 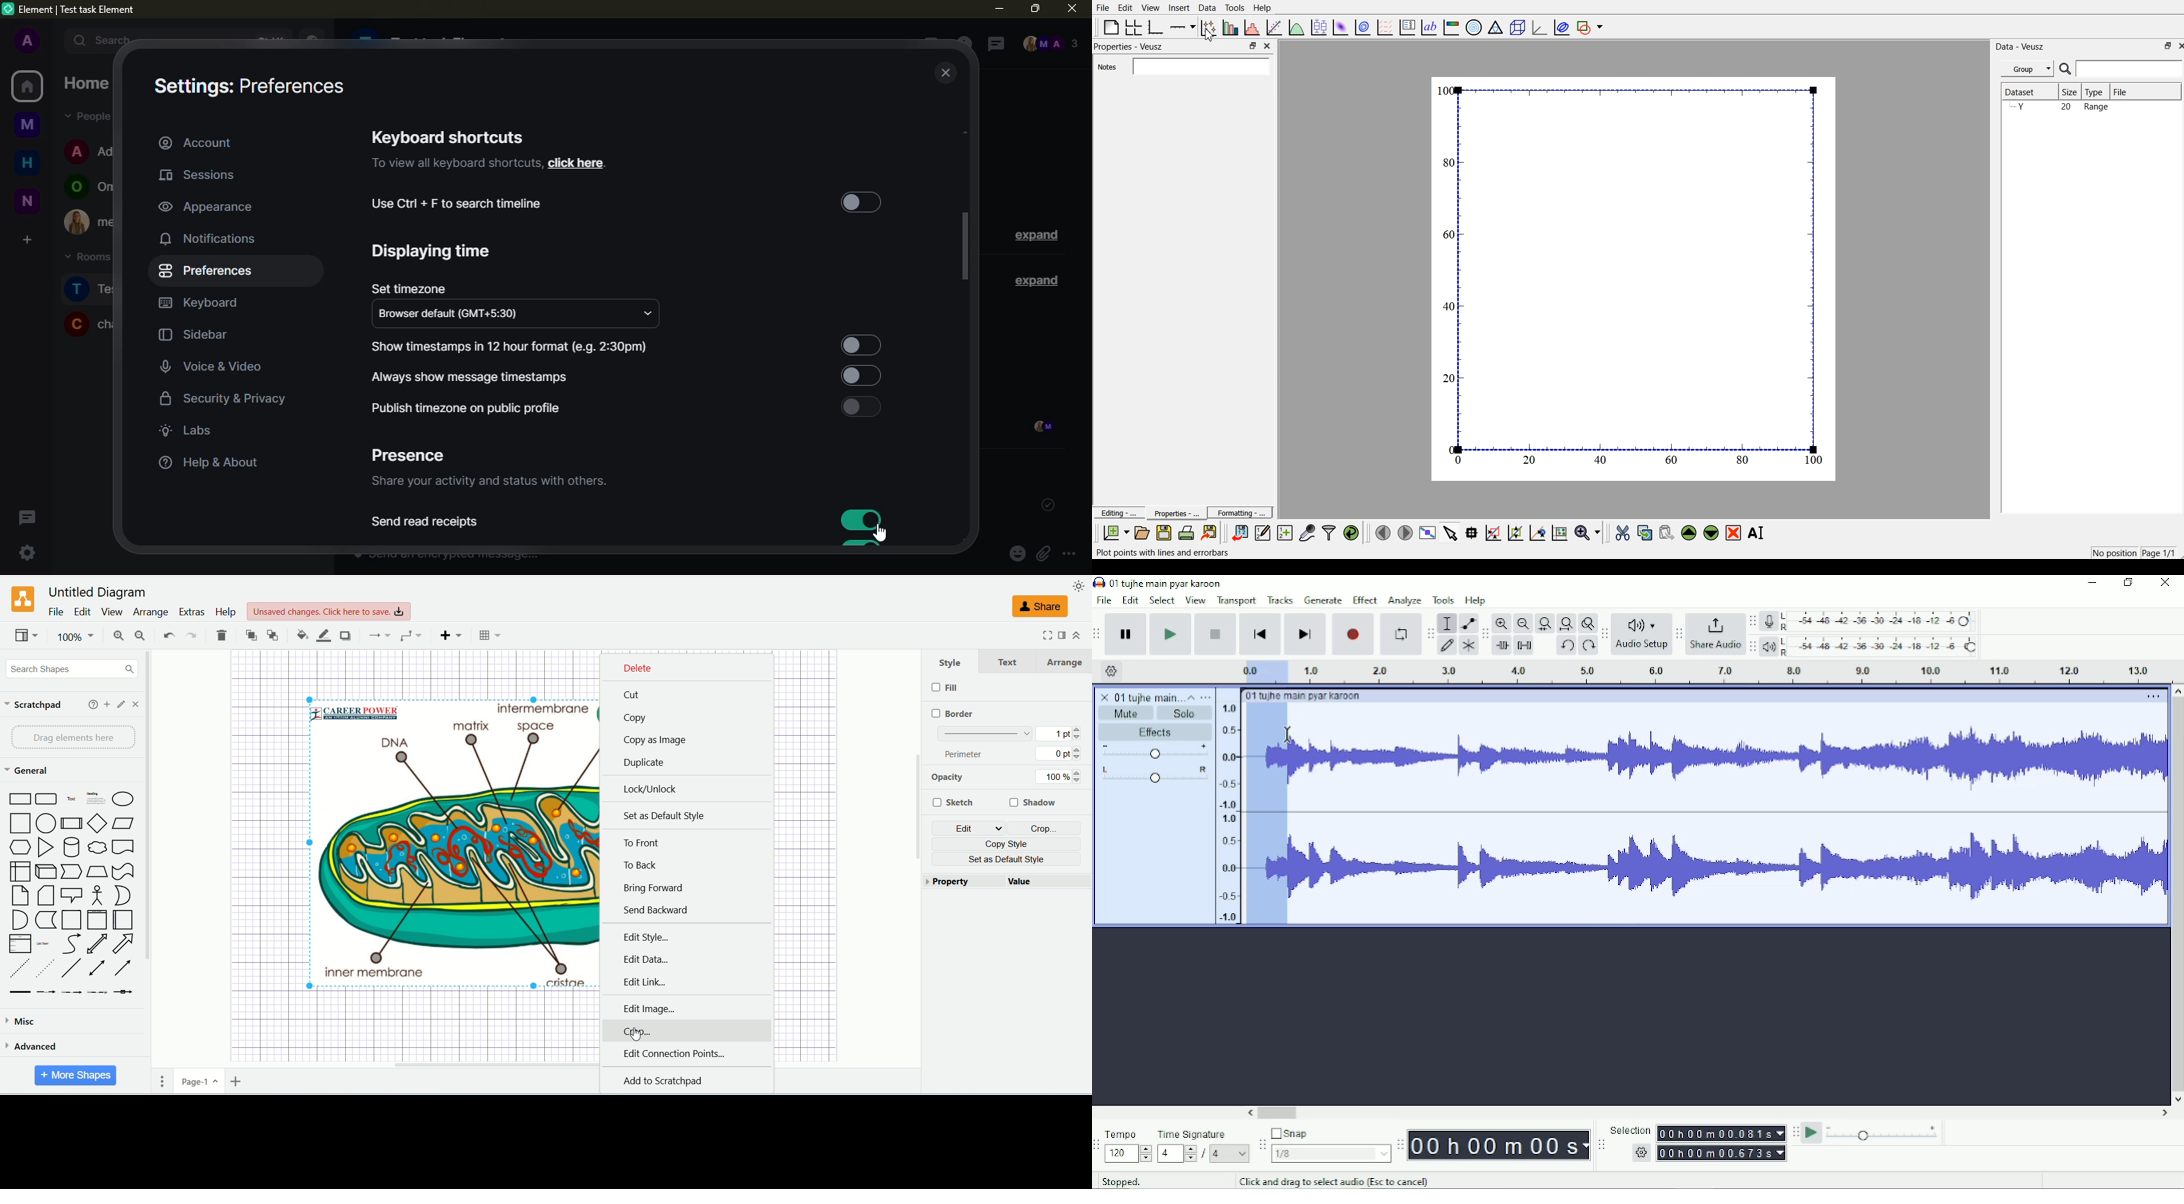 What do you see at coordinates (1604, 634) in the screenshot?
I see `Audacity audio setup toolbar` at bounding box center [1604, 634].